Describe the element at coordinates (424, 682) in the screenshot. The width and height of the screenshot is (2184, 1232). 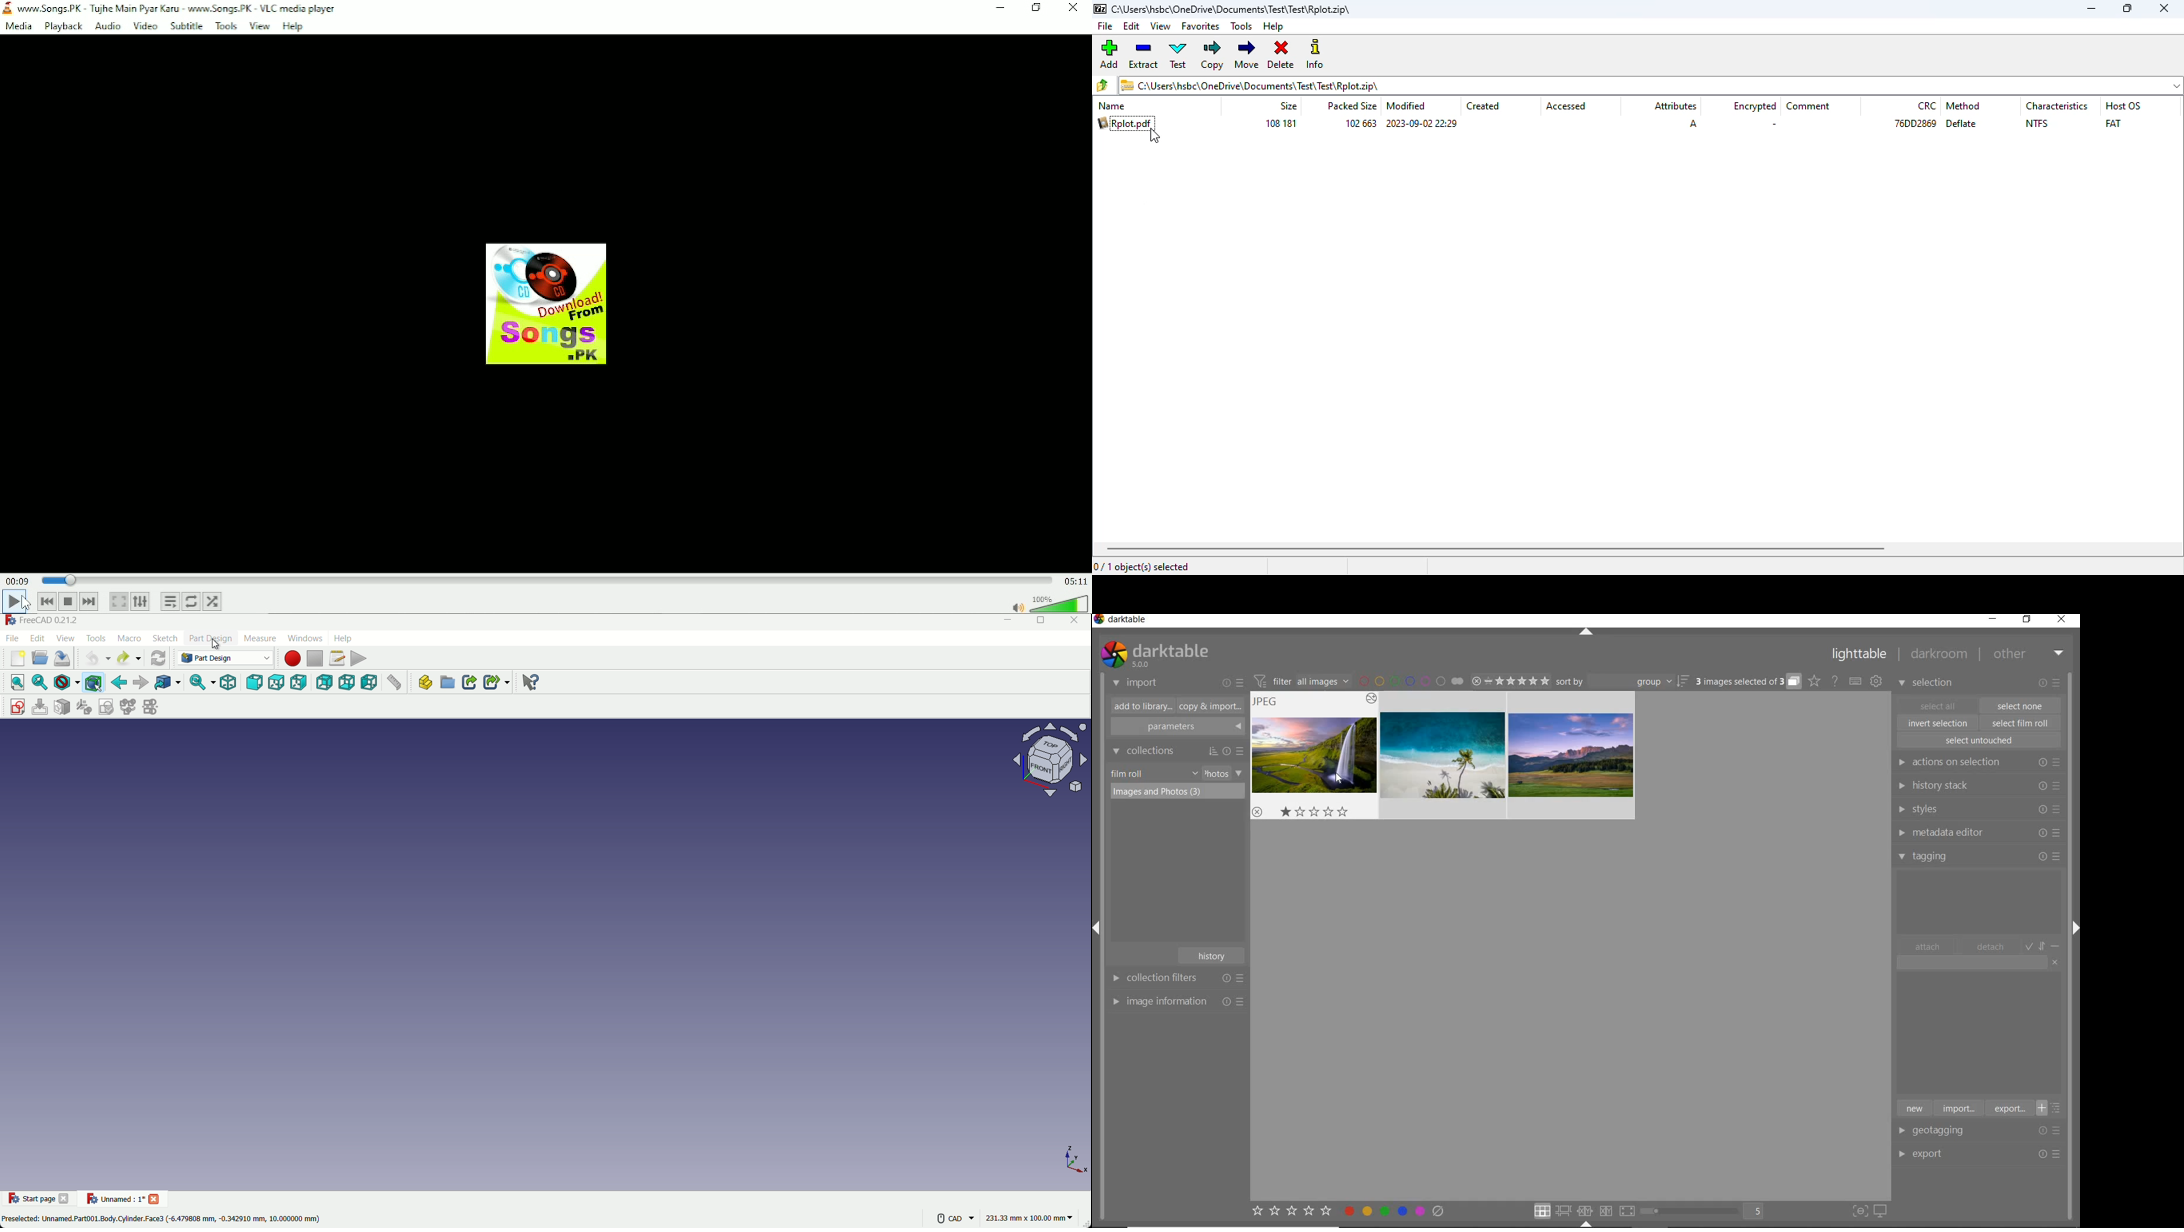
I see `create part` at that location.